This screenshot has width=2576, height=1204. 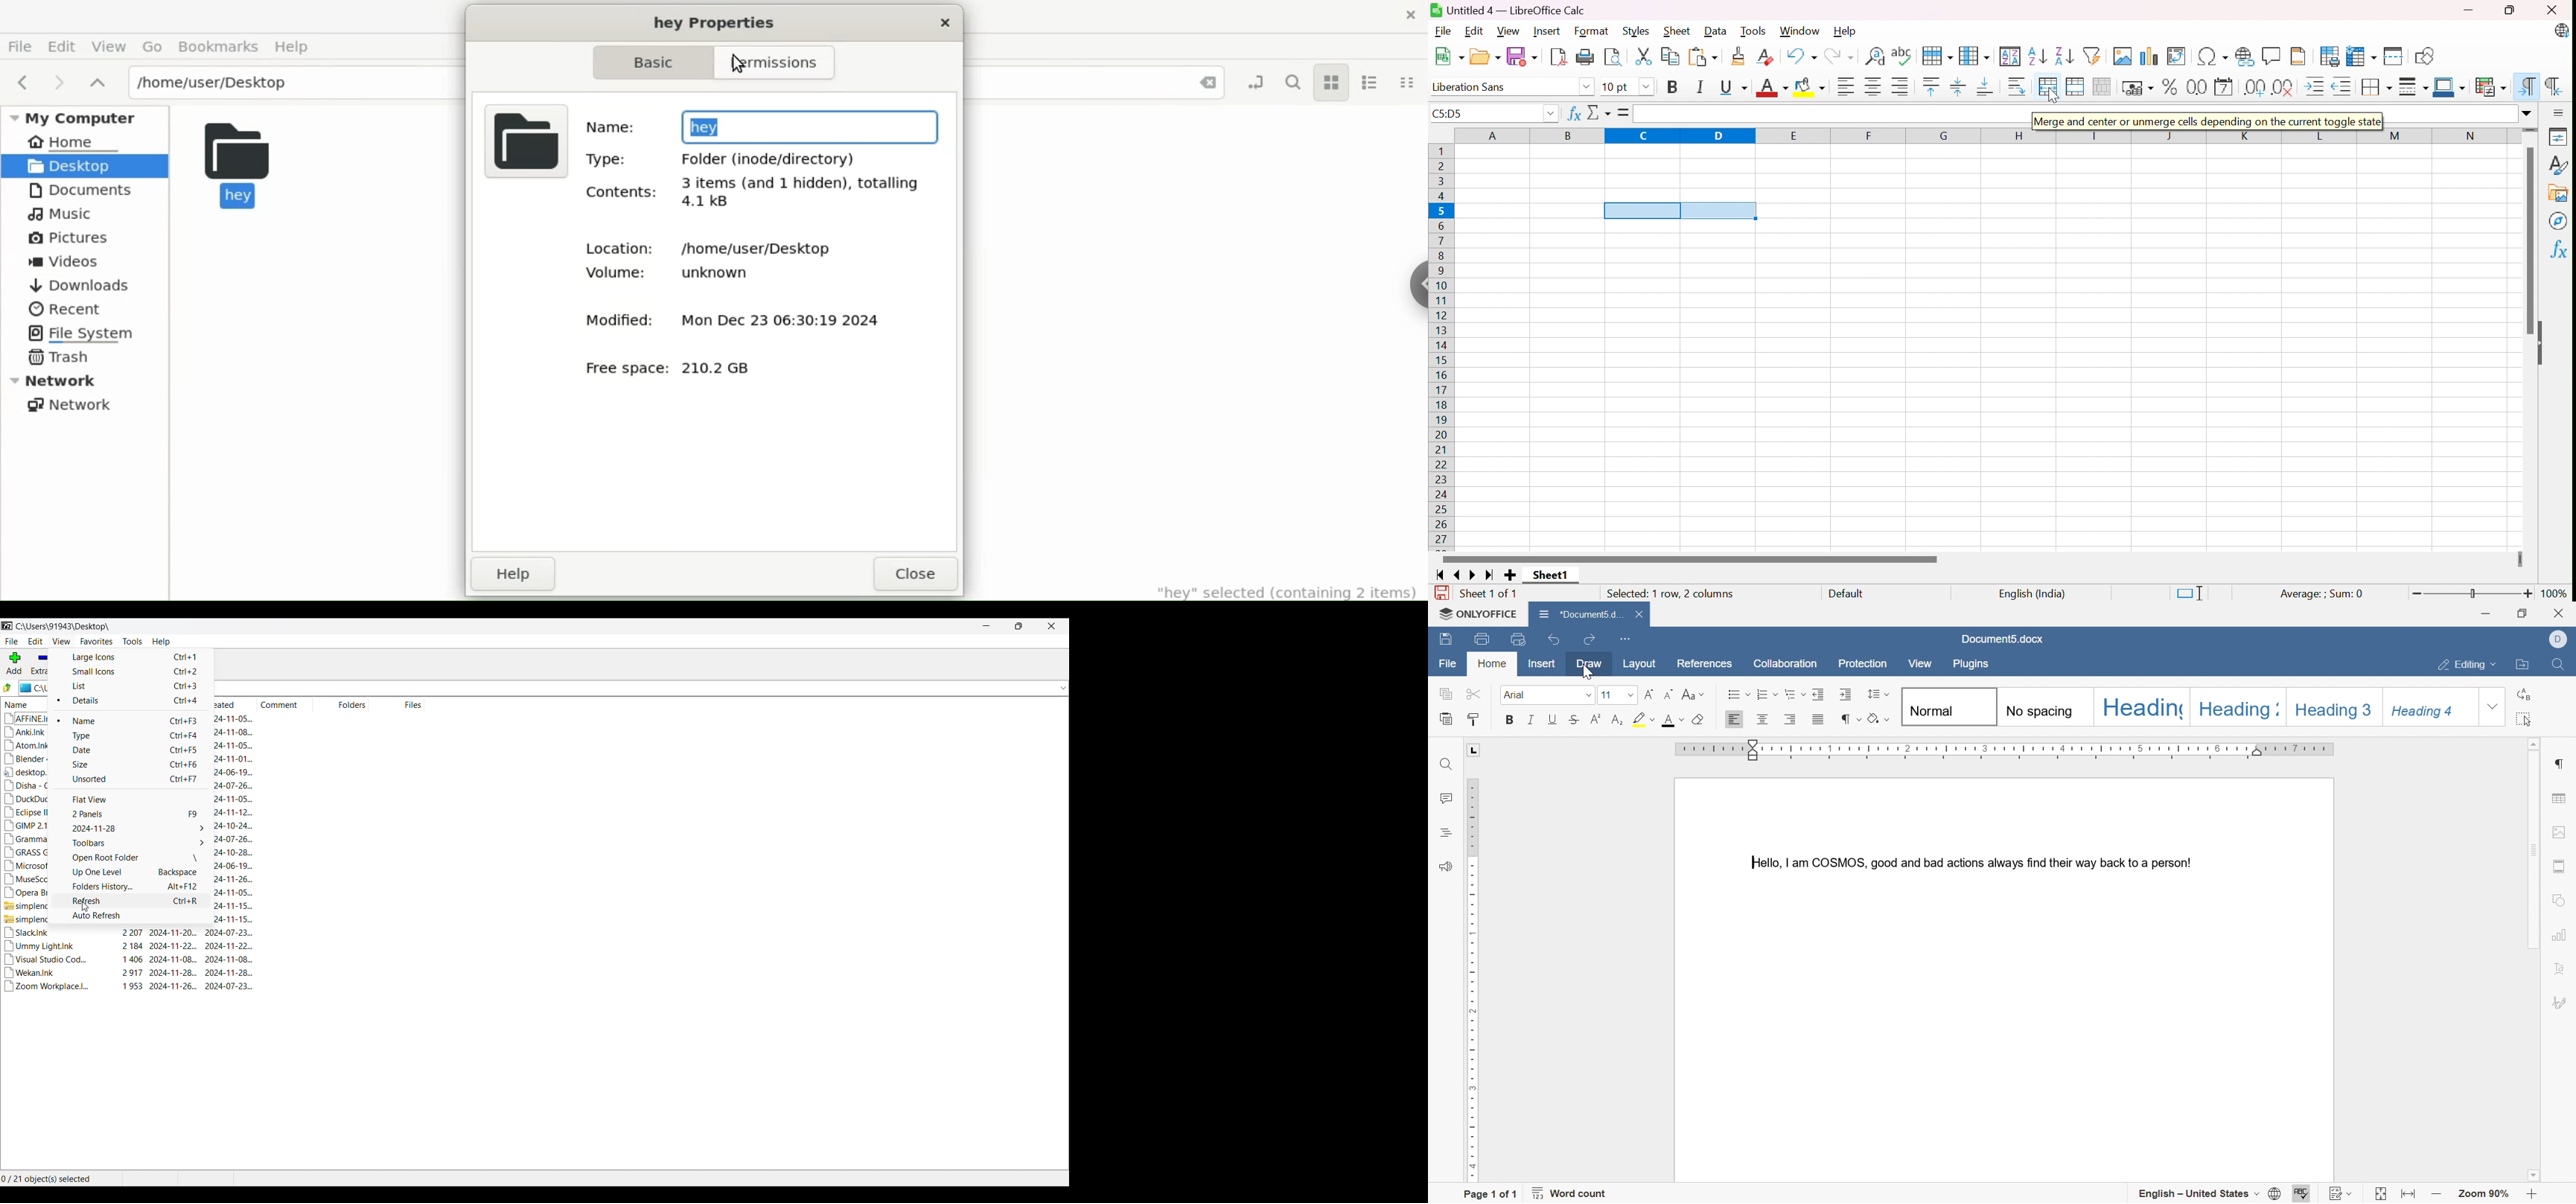 What do you see at coordinates (1976, 54) in the screenshot?
I see `Column` at bounding box center [1976, 54].